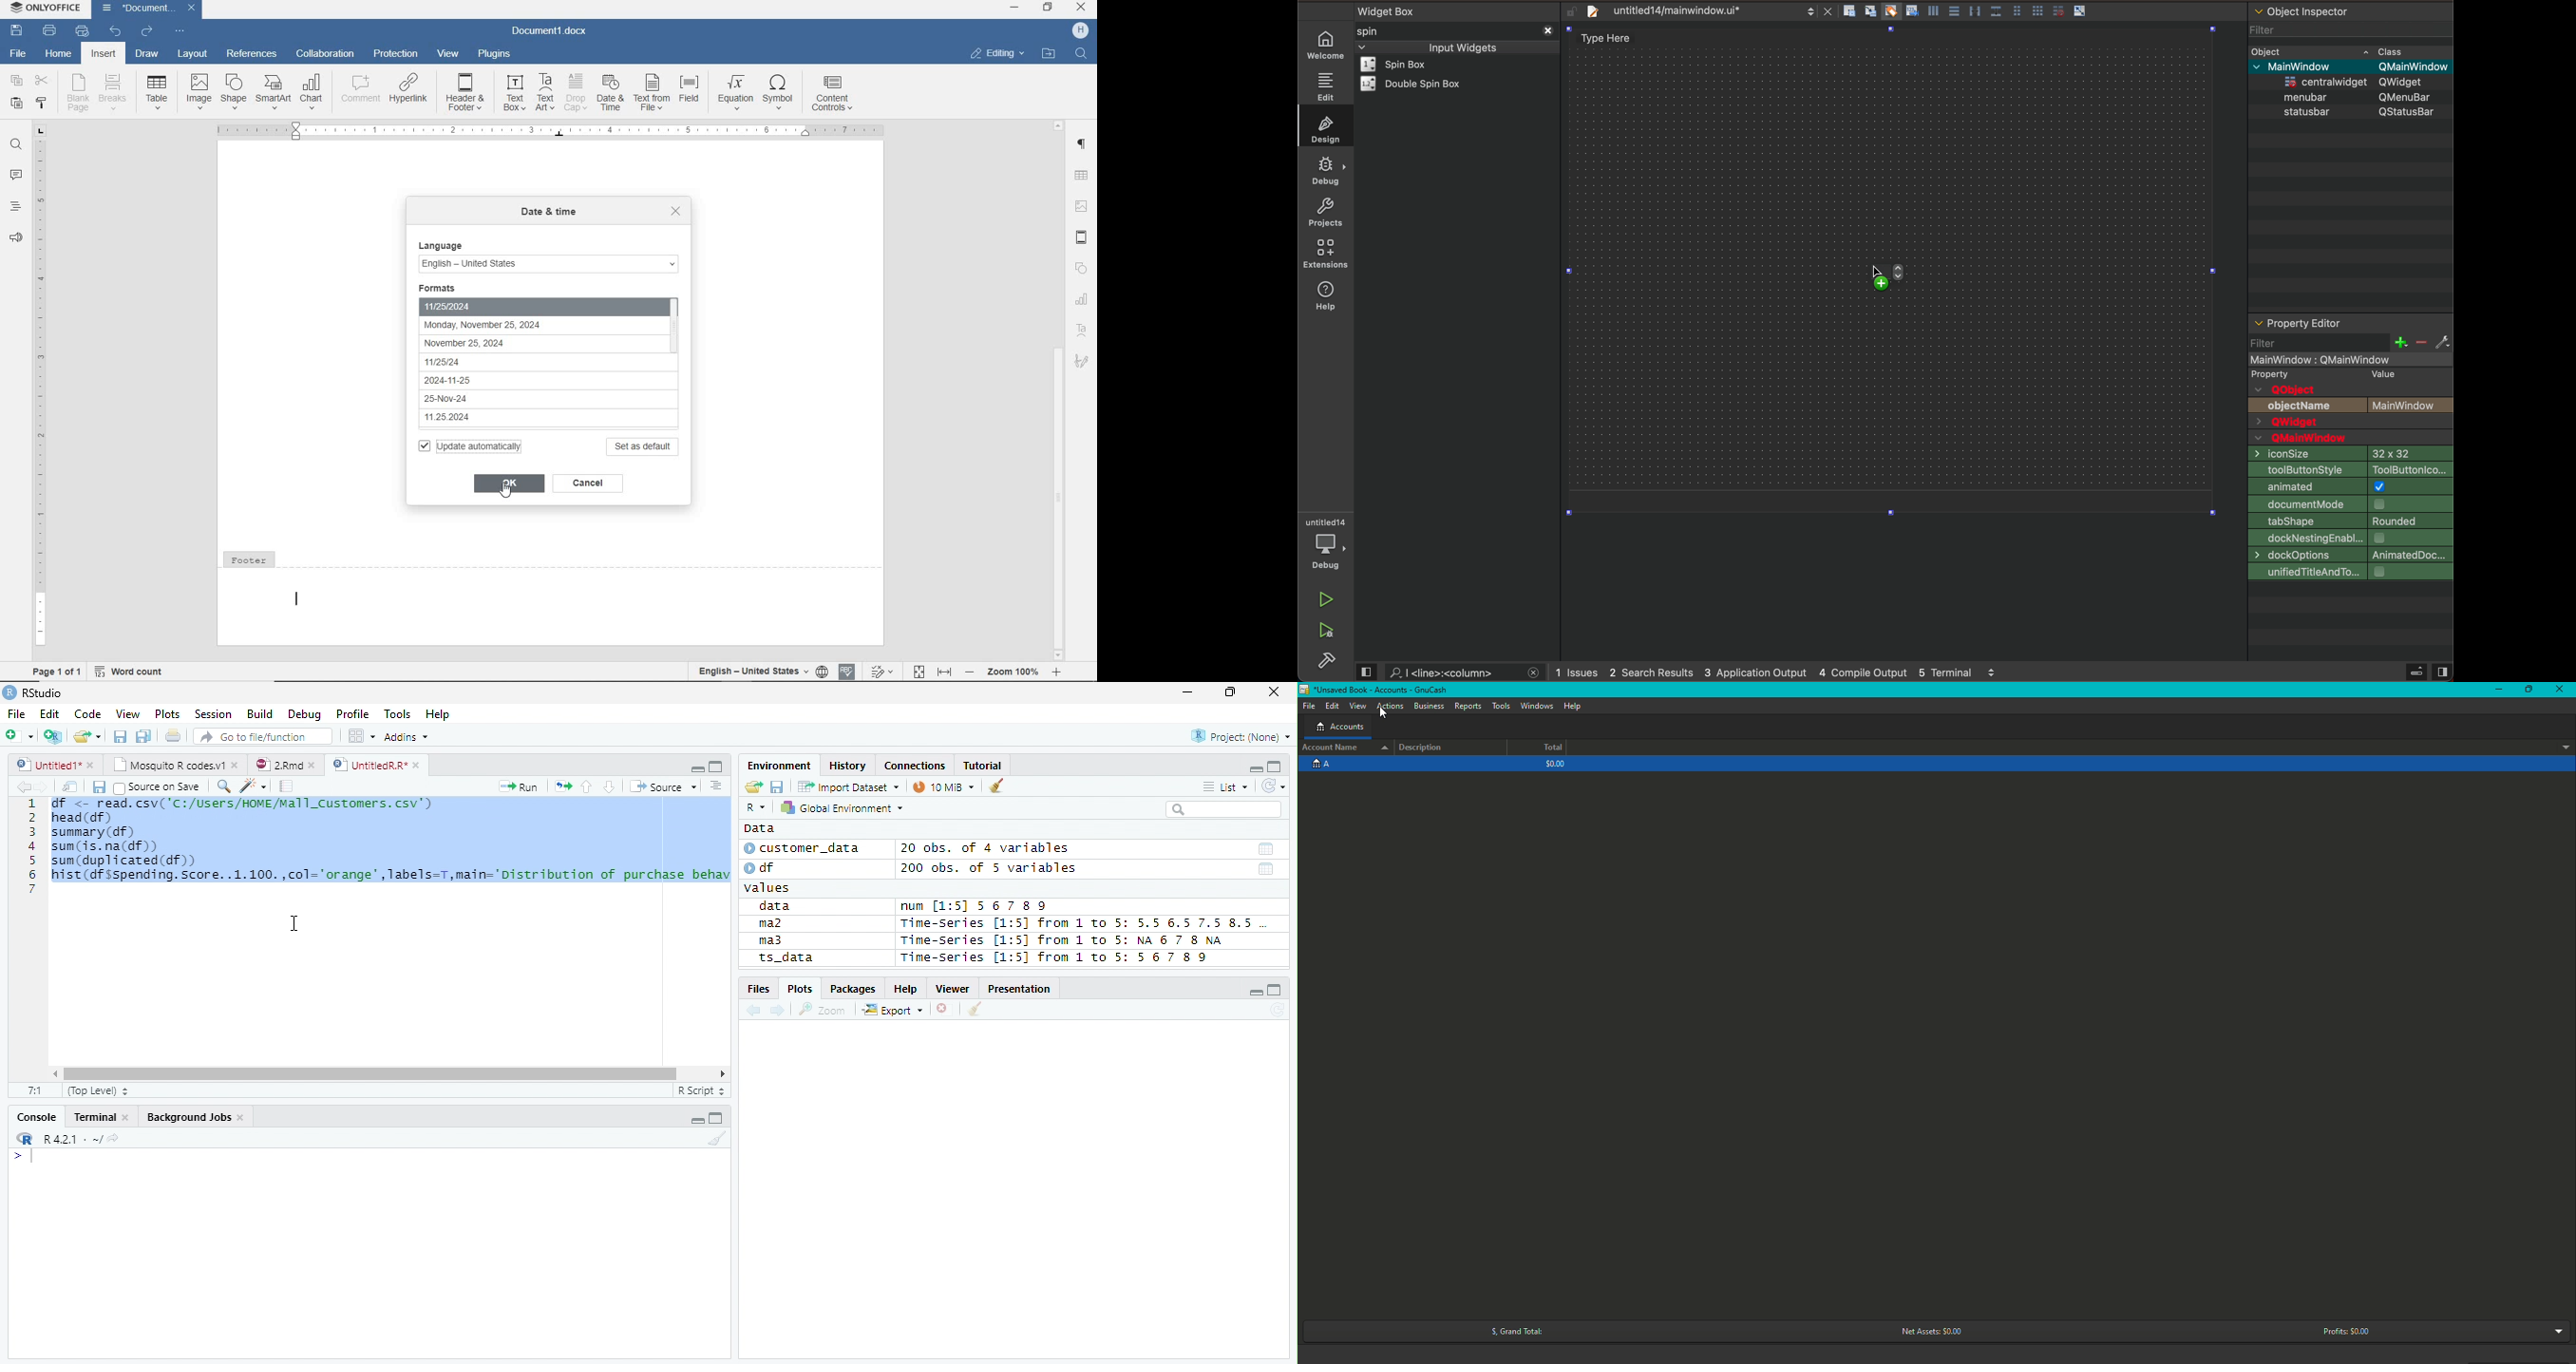 The width and height of the screenshot is (2576, 1372). I want to click on debug, so click(1326, 172).